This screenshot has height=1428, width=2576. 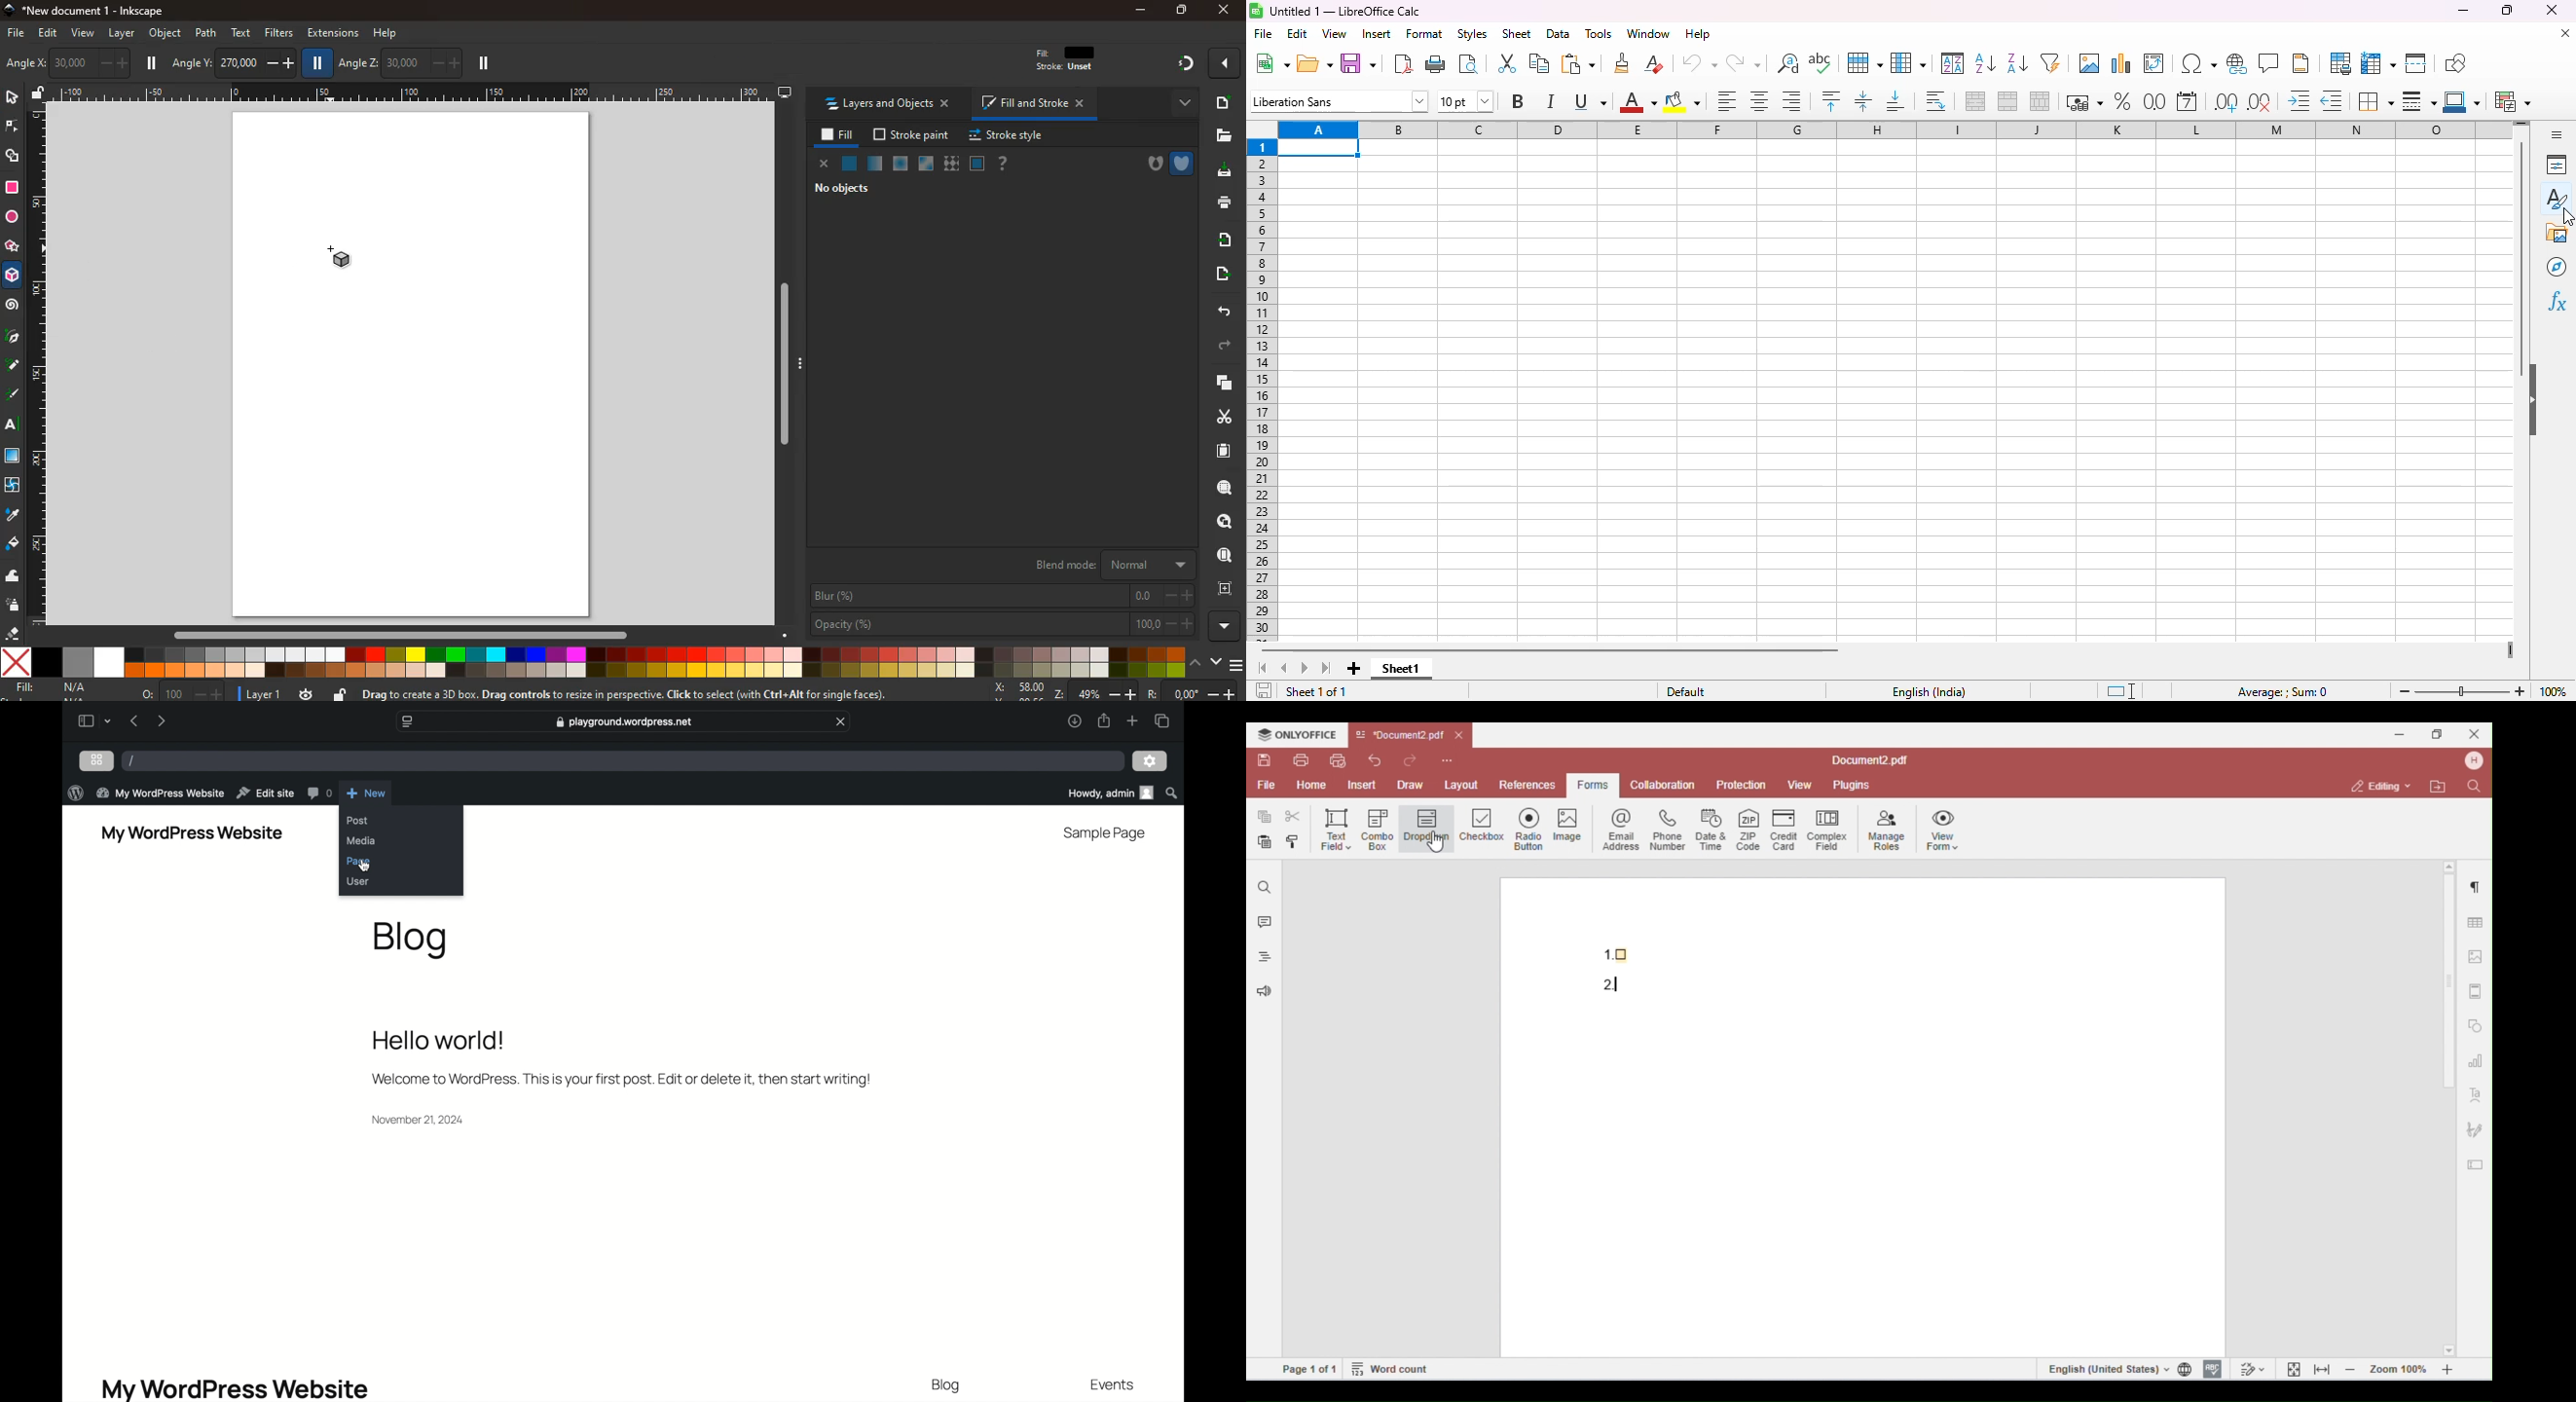 I want to click on file, so click(x=1225, y=135).